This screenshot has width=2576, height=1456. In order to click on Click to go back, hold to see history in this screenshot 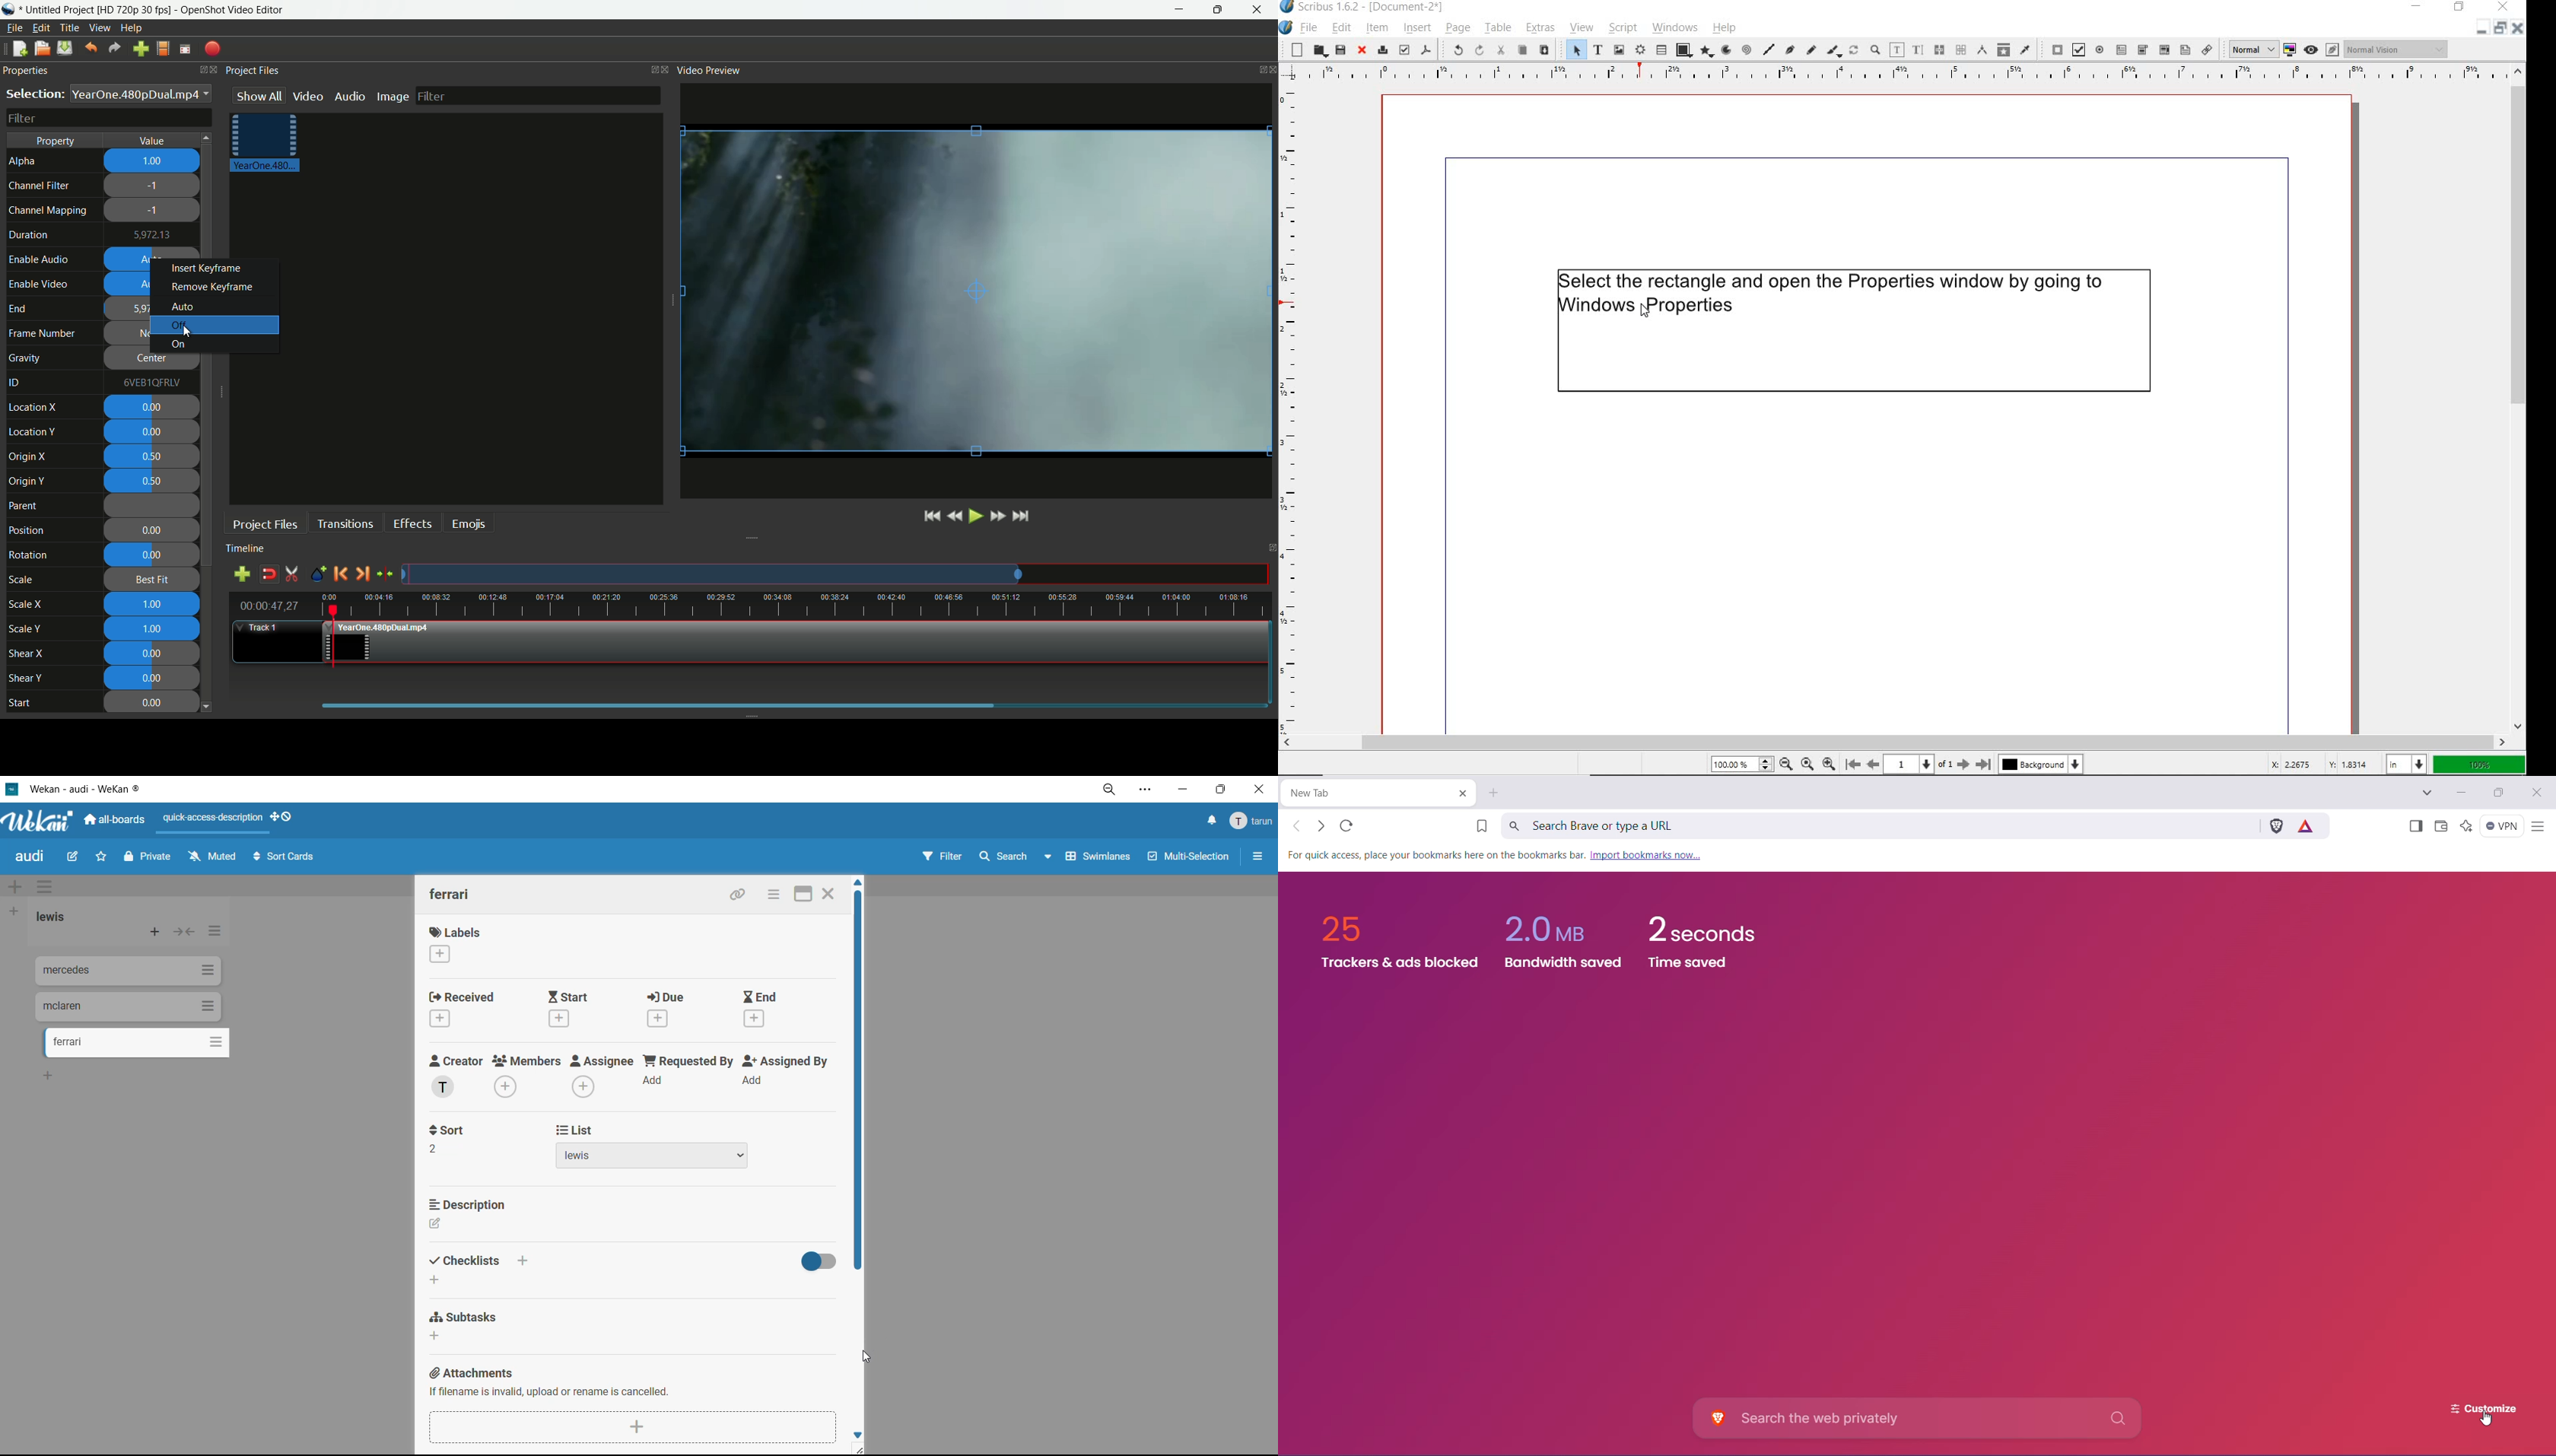, I will do `click(1297, 826)`.